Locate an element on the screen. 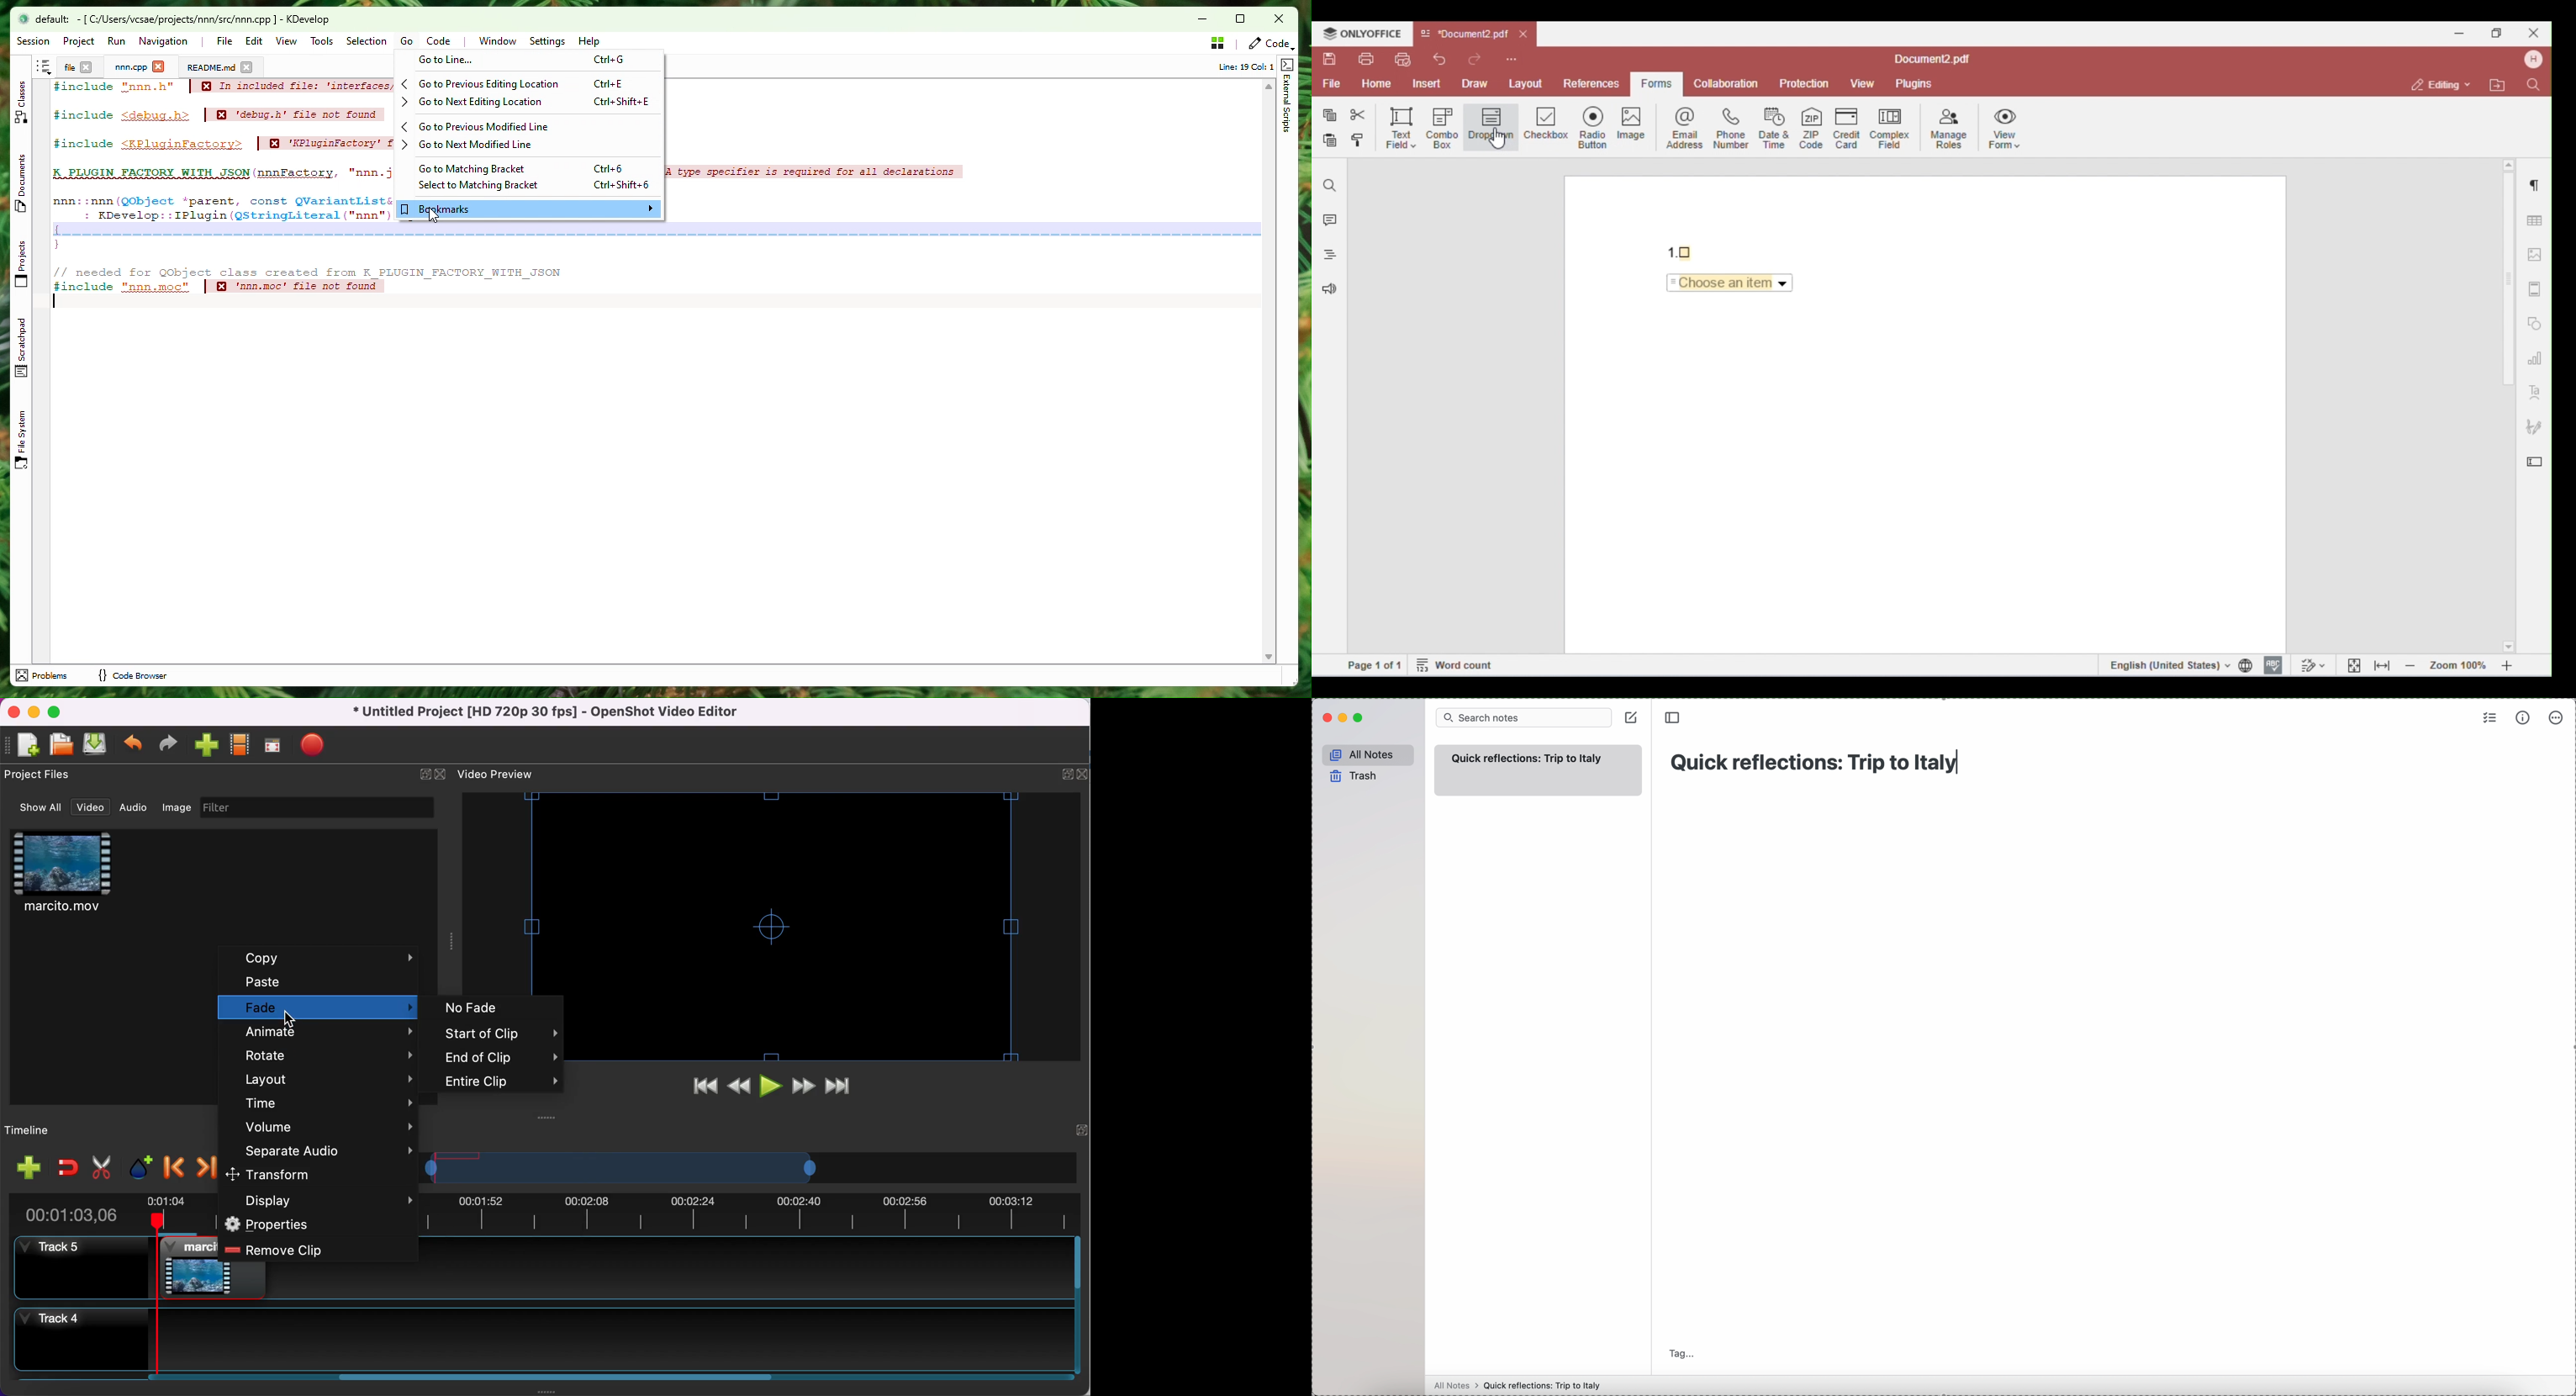 This screenshot has height=1400, width=2576. Run is located at coordinates (116, 40).